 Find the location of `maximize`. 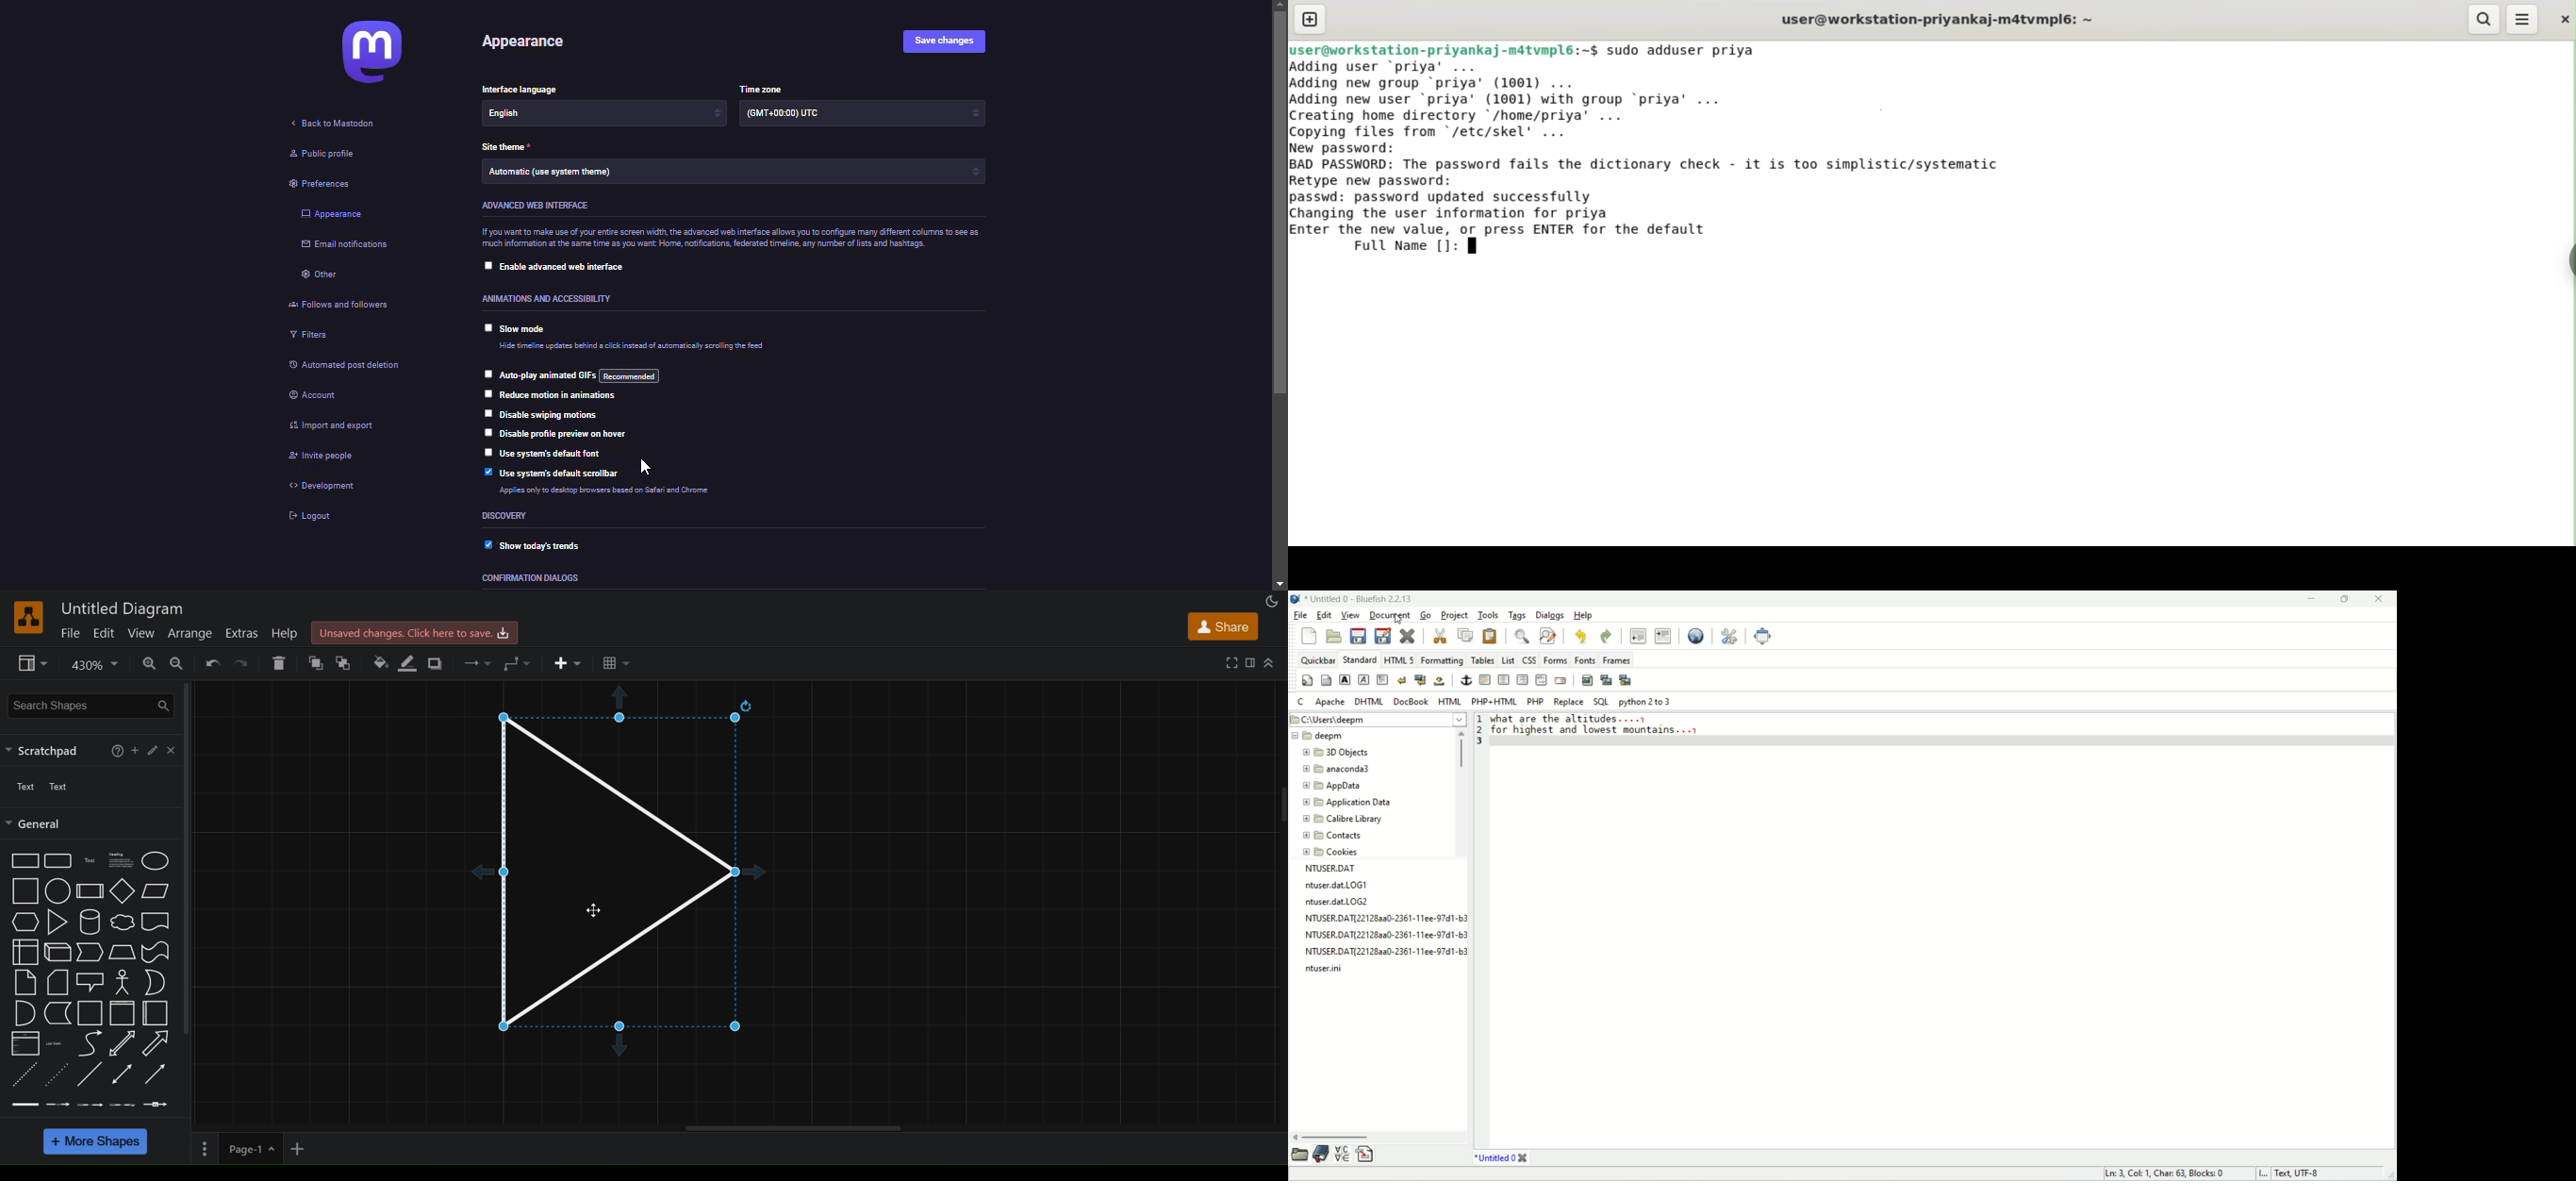

maximize is located at coordinates (2341, 600).